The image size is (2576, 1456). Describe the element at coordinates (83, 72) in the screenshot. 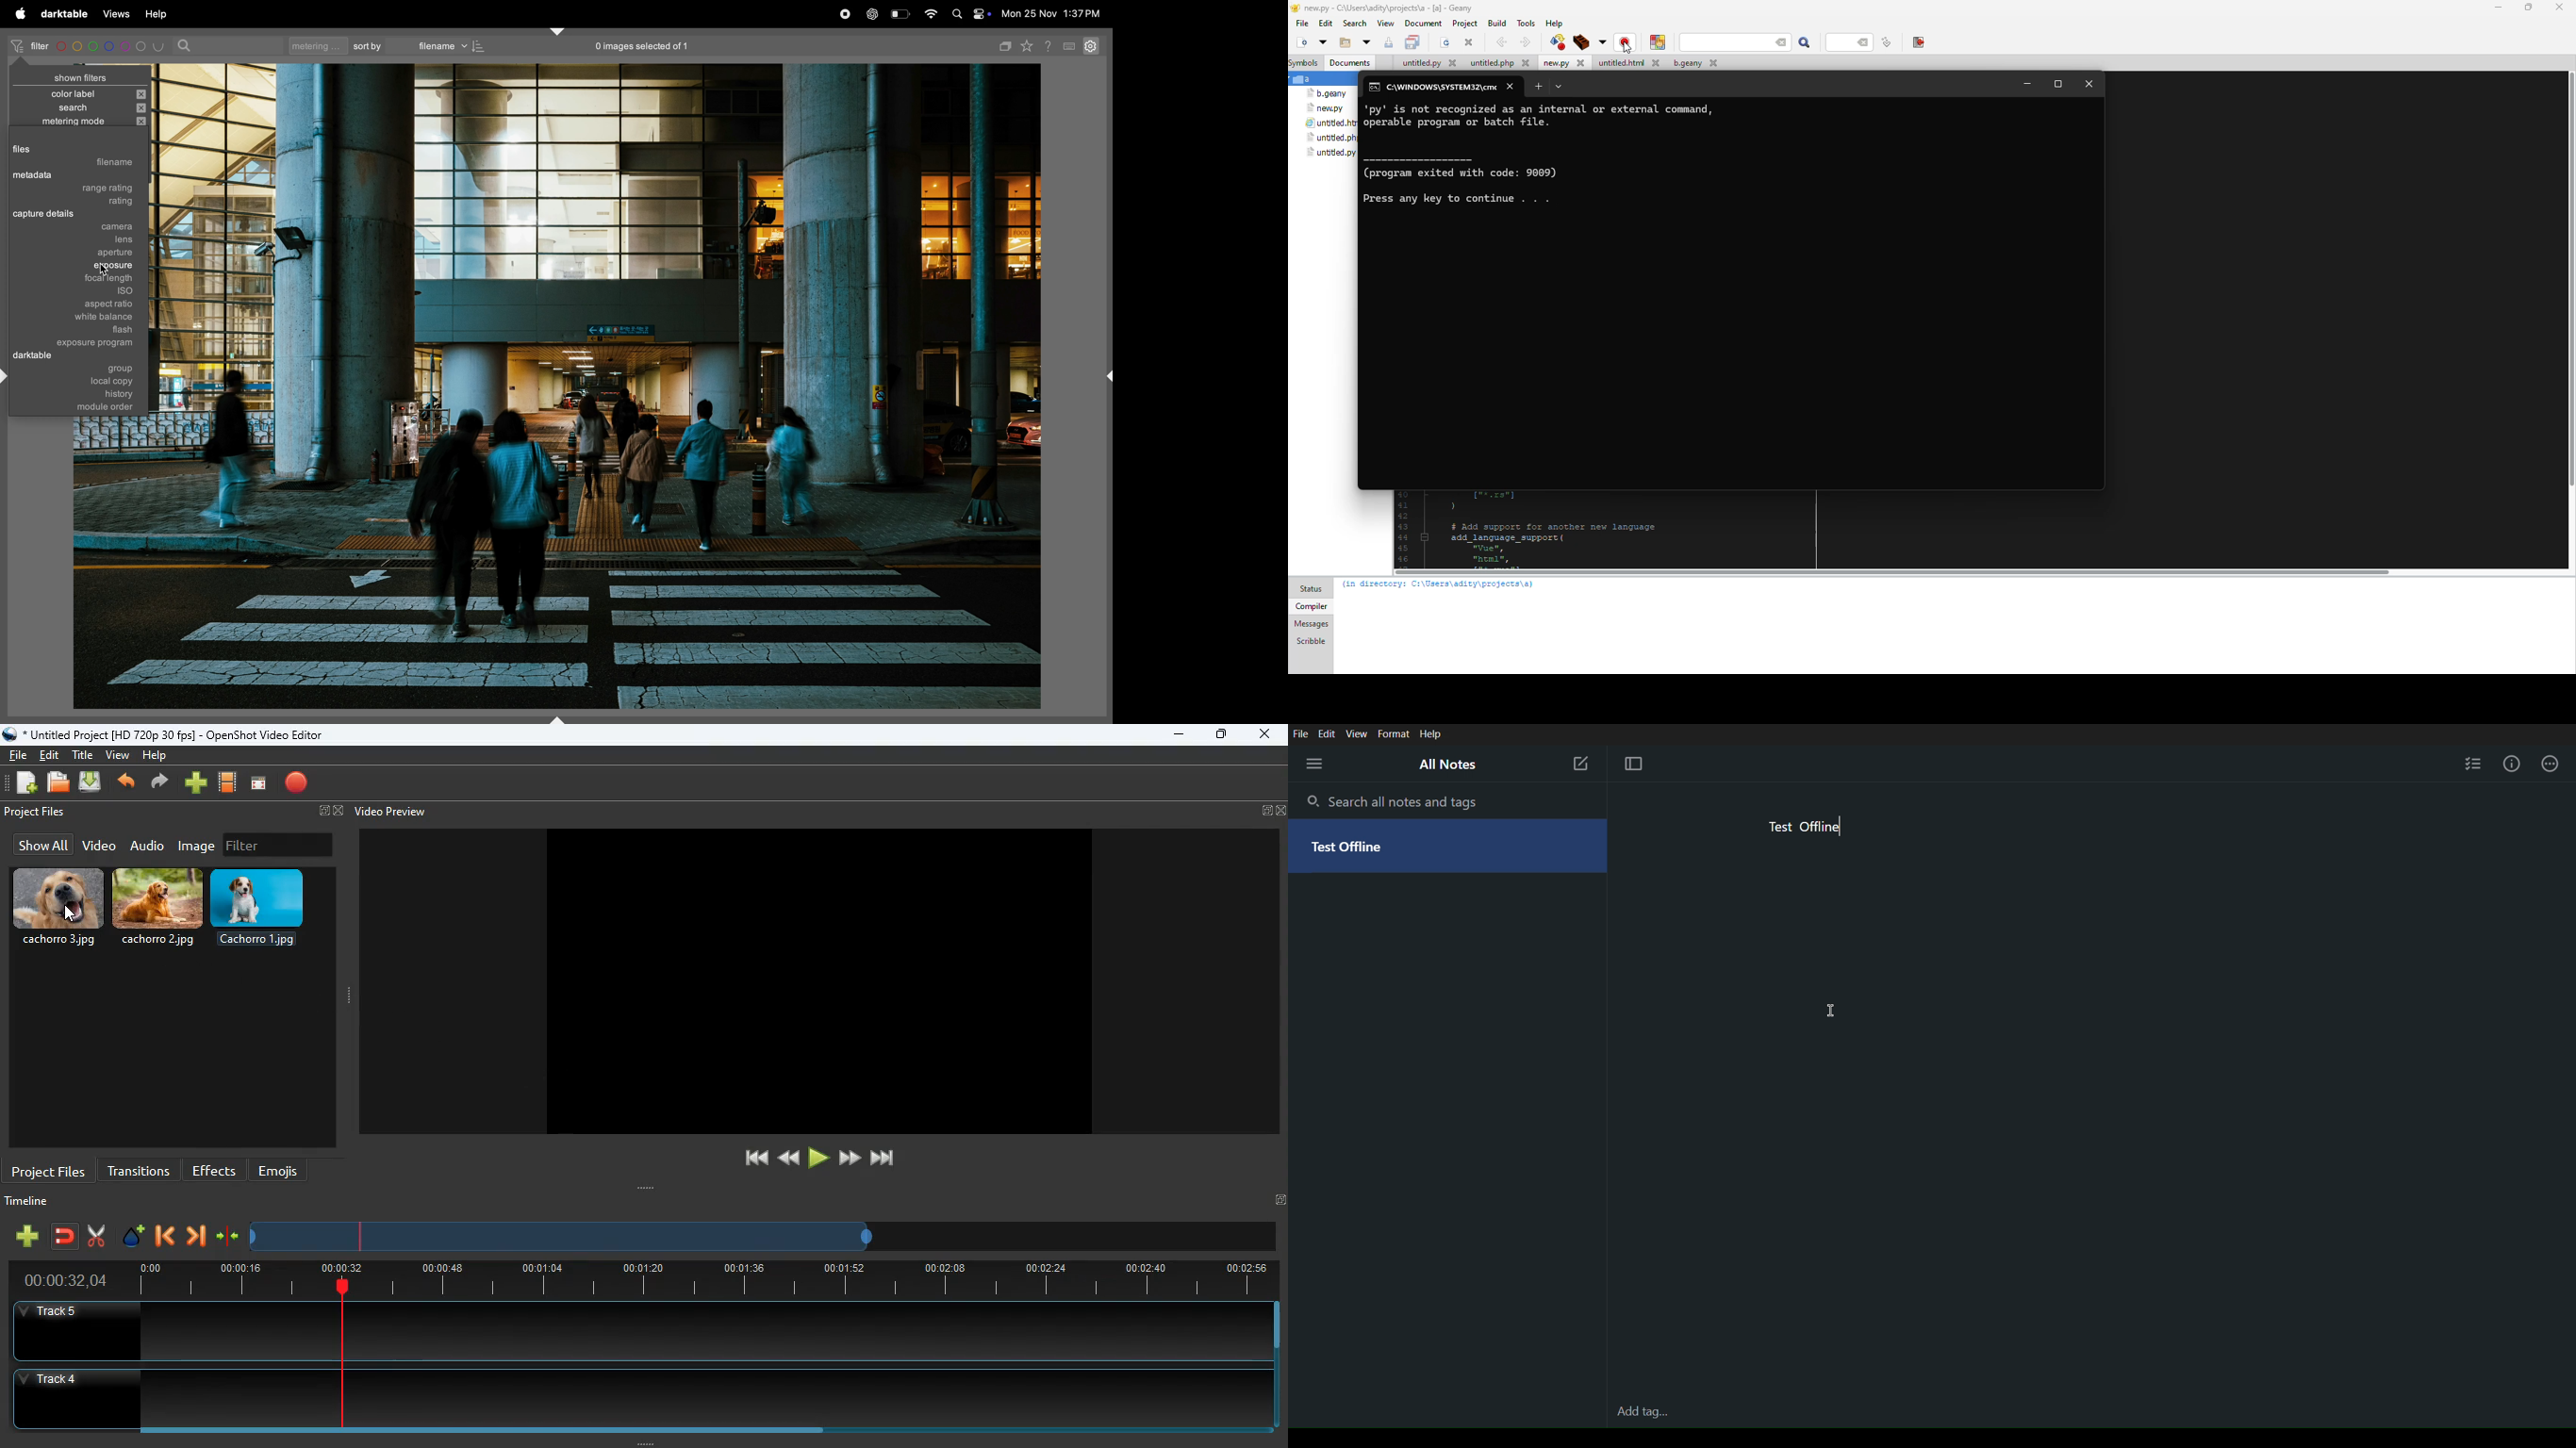

I see `shown filters` at that location.